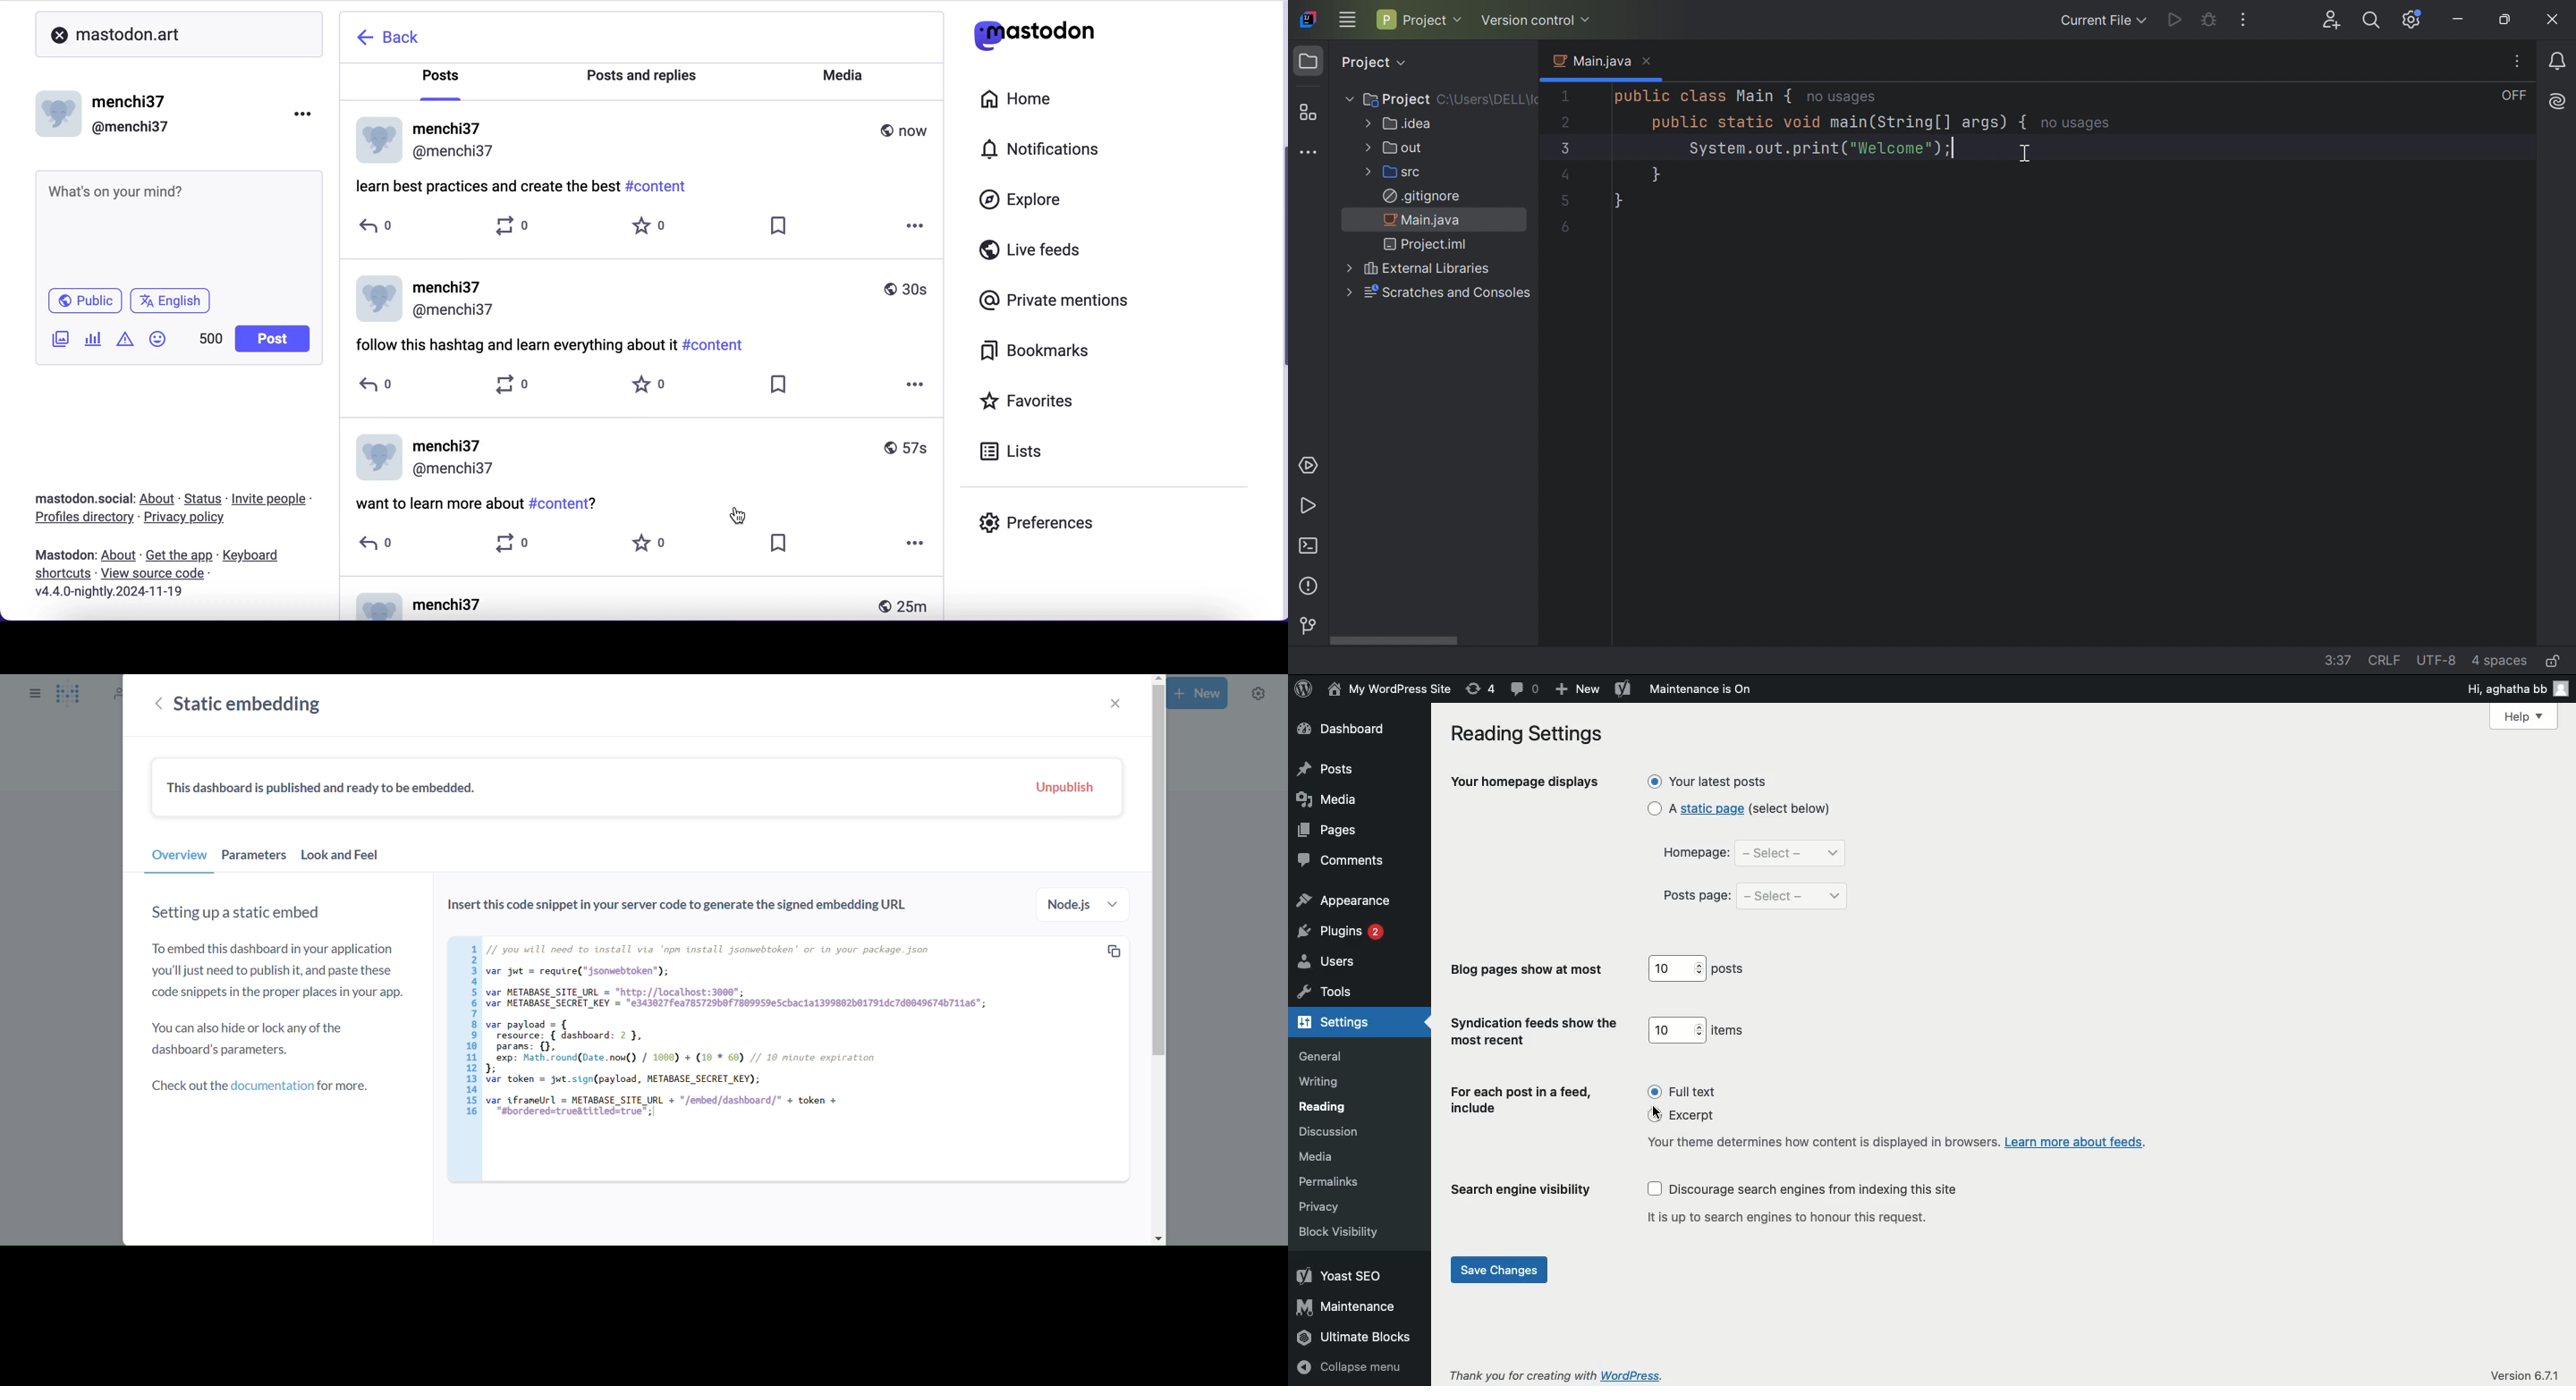 This screenshot has width=2576, height=1400. I want to click on 2, so click(1568, 122).